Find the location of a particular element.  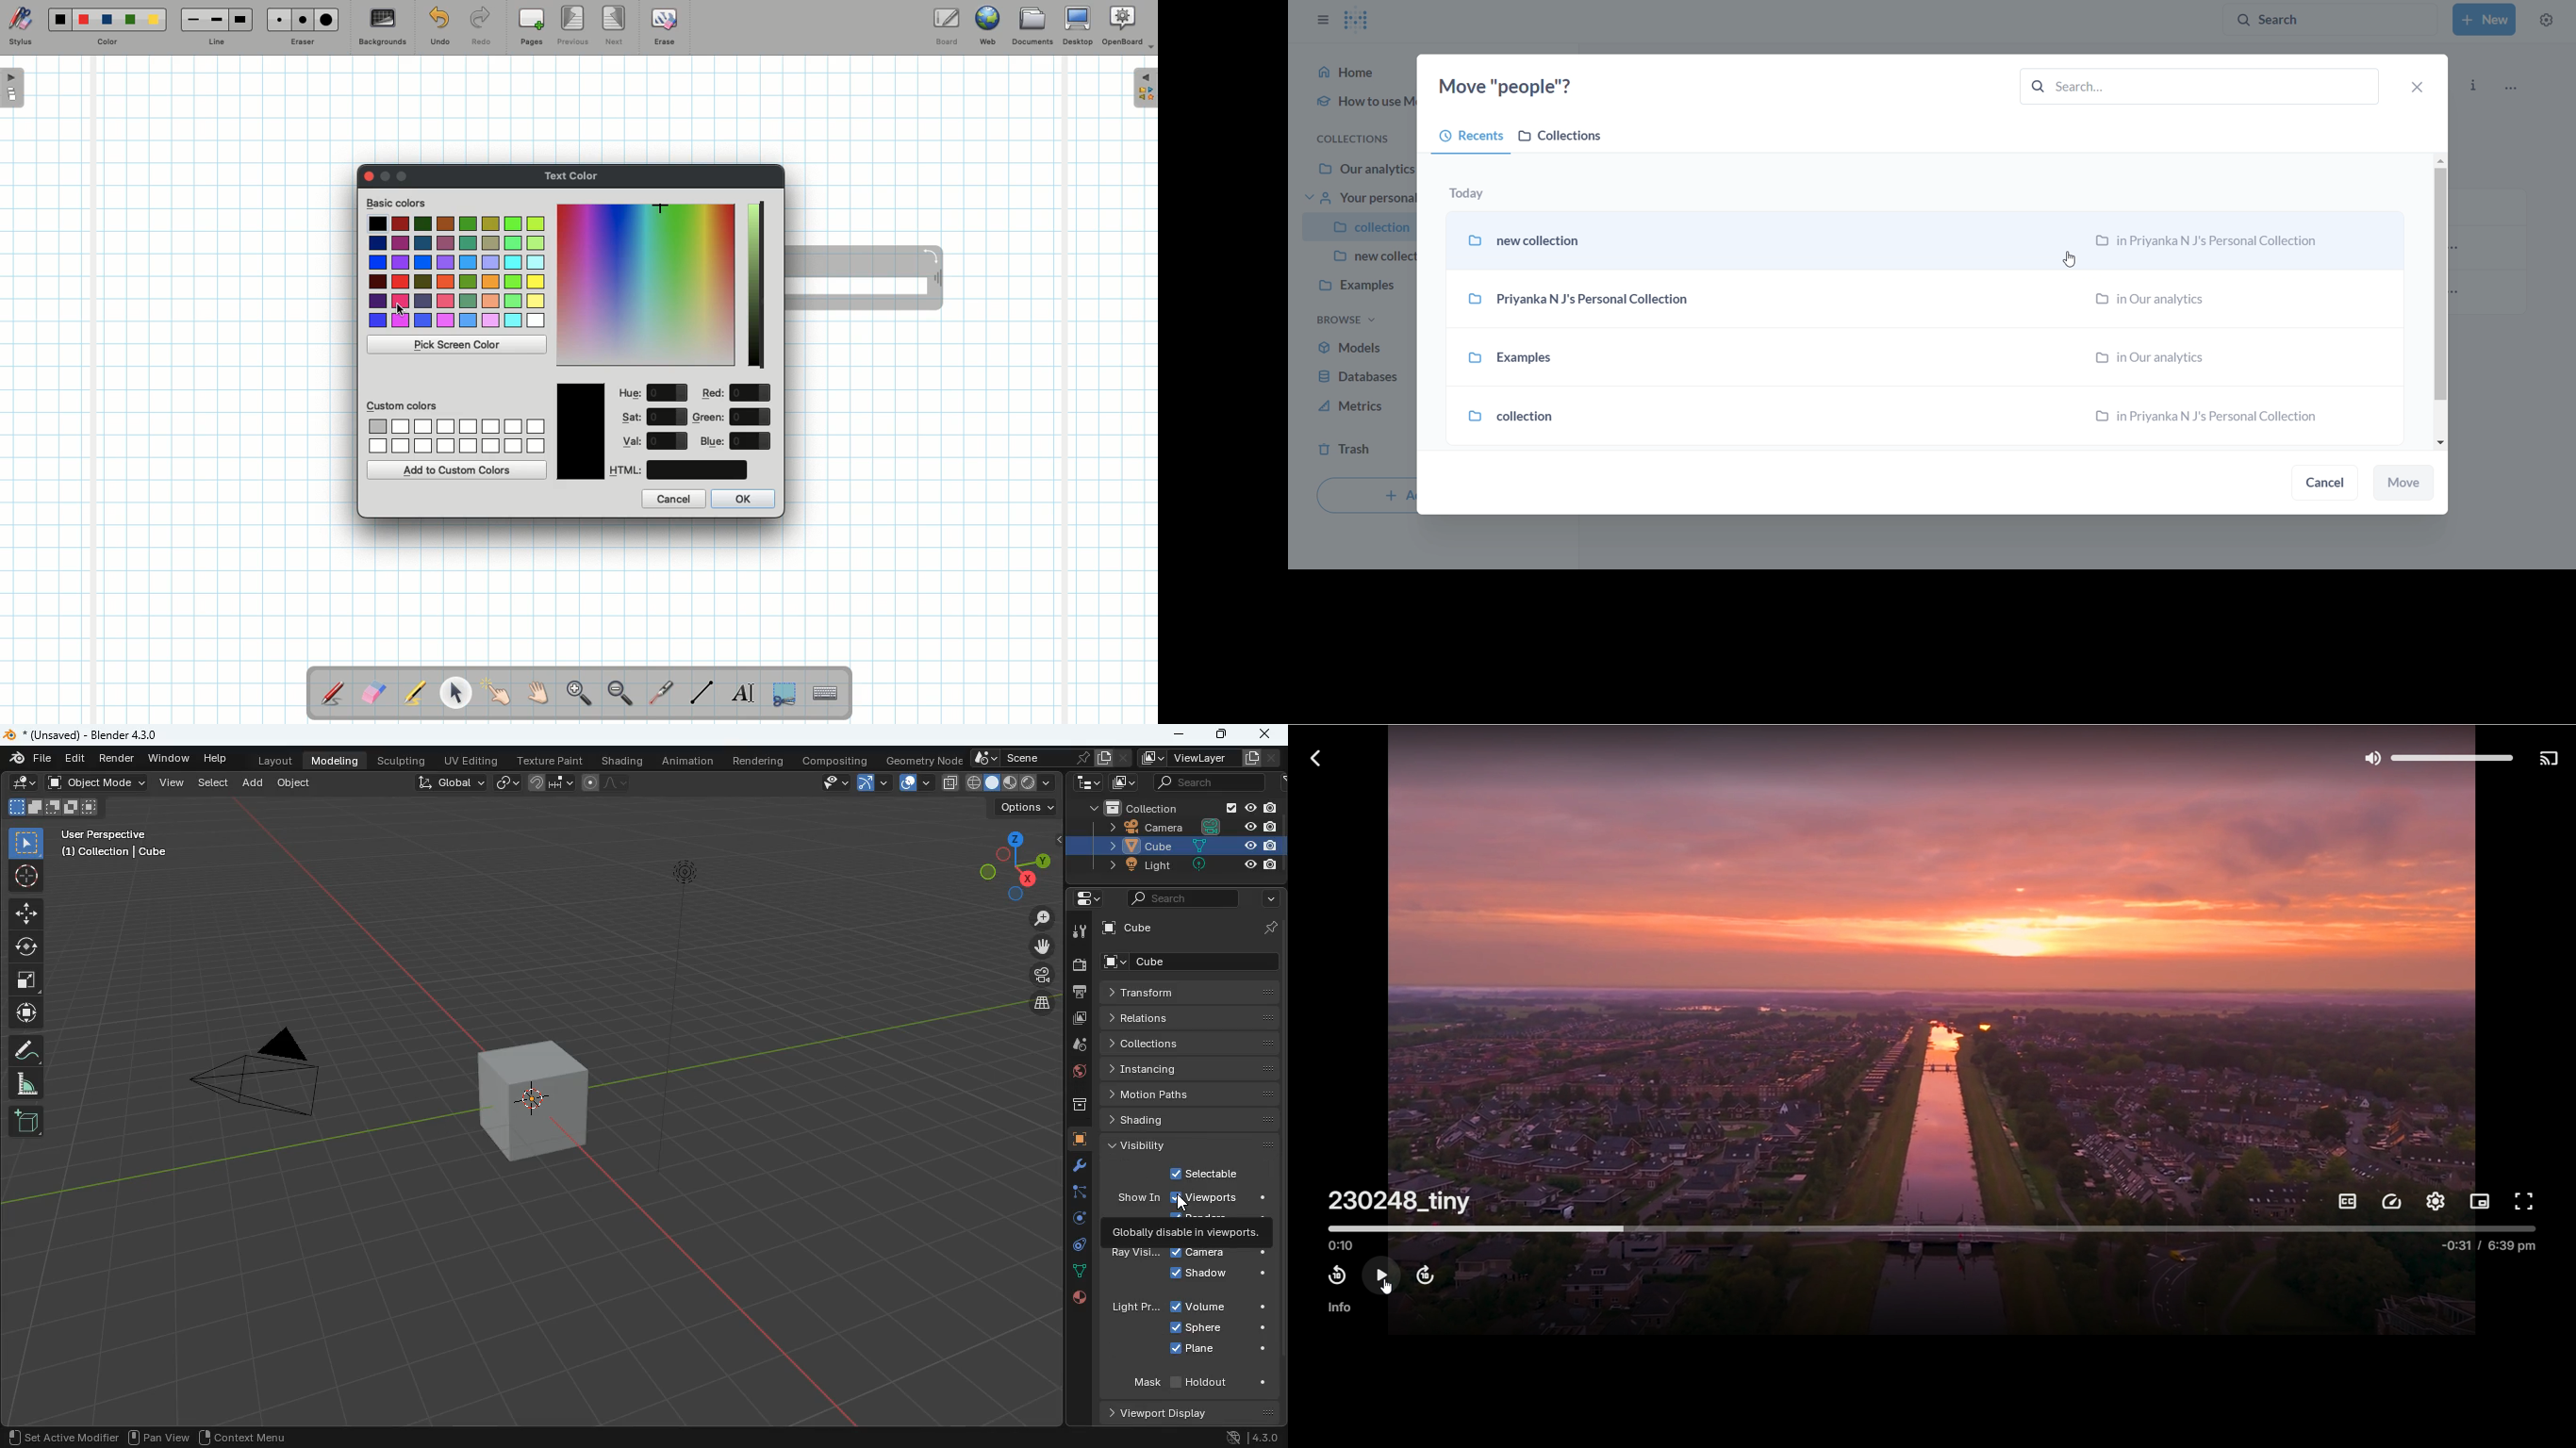

Desktop is located at coordinates (1081, 26).